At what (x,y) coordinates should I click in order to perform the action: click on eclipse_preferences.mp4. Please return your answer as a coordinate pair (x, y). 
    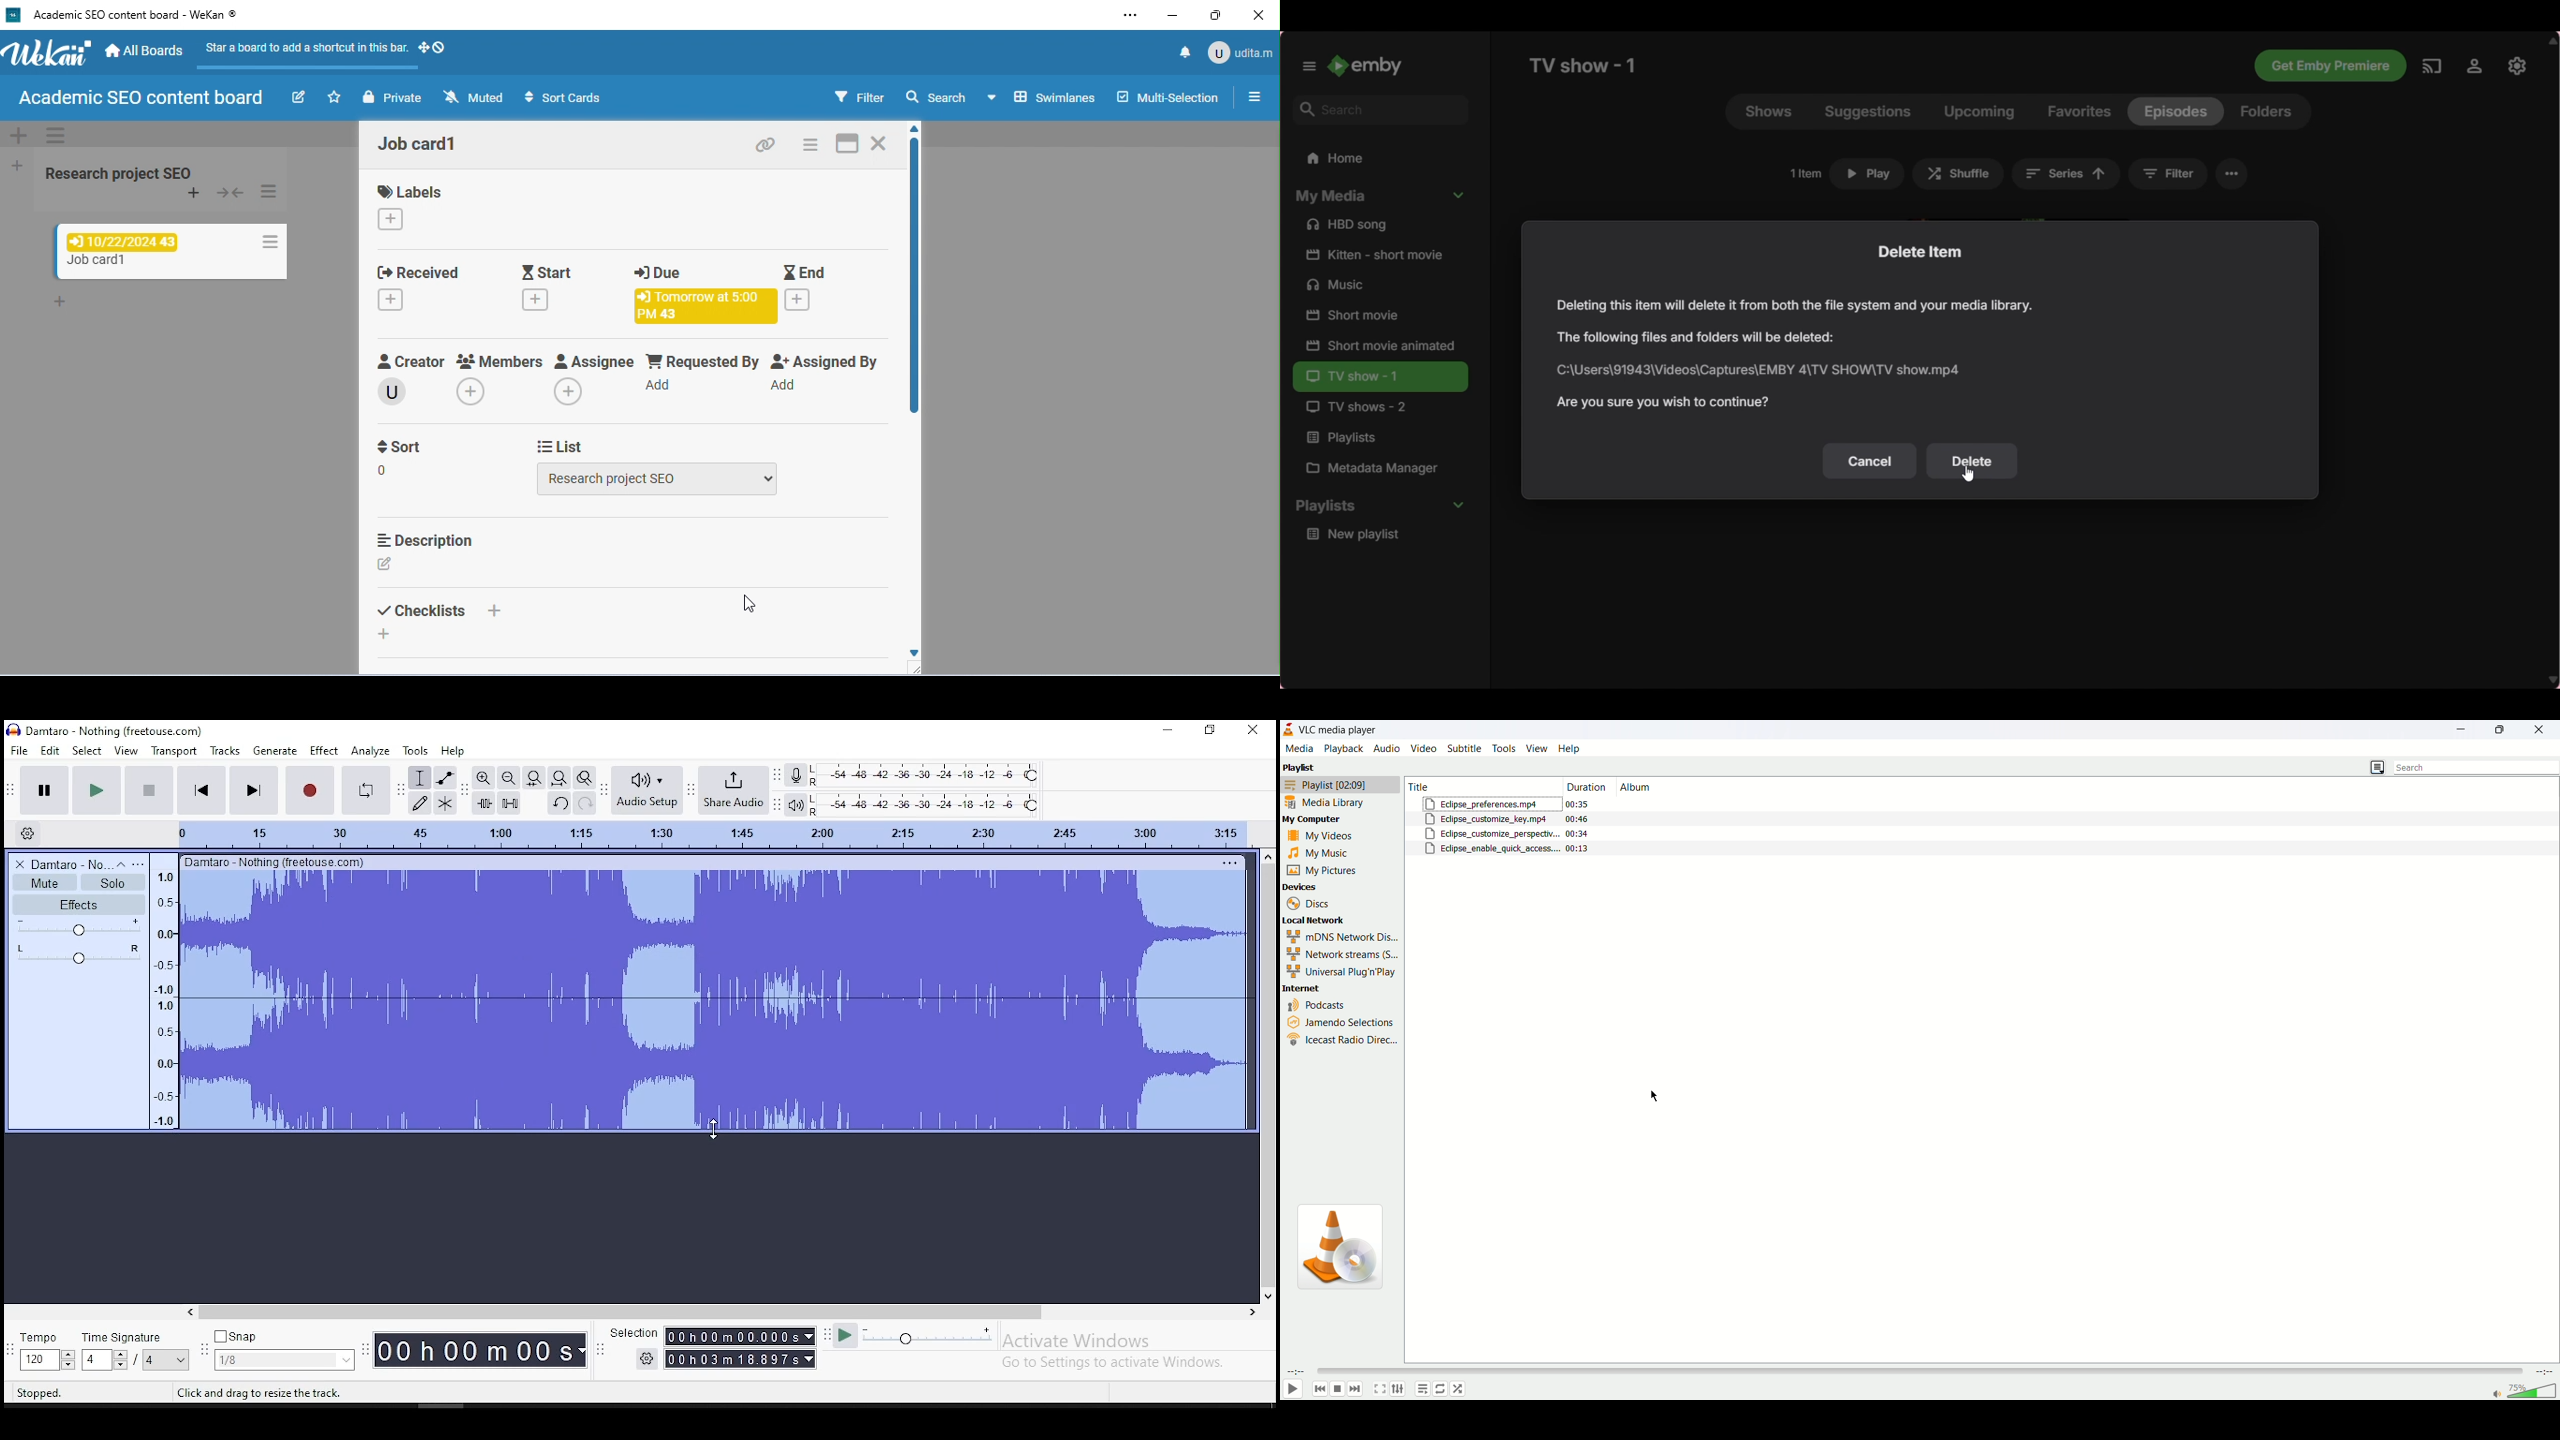
    Looking at the image, I should click on (1489, 804).